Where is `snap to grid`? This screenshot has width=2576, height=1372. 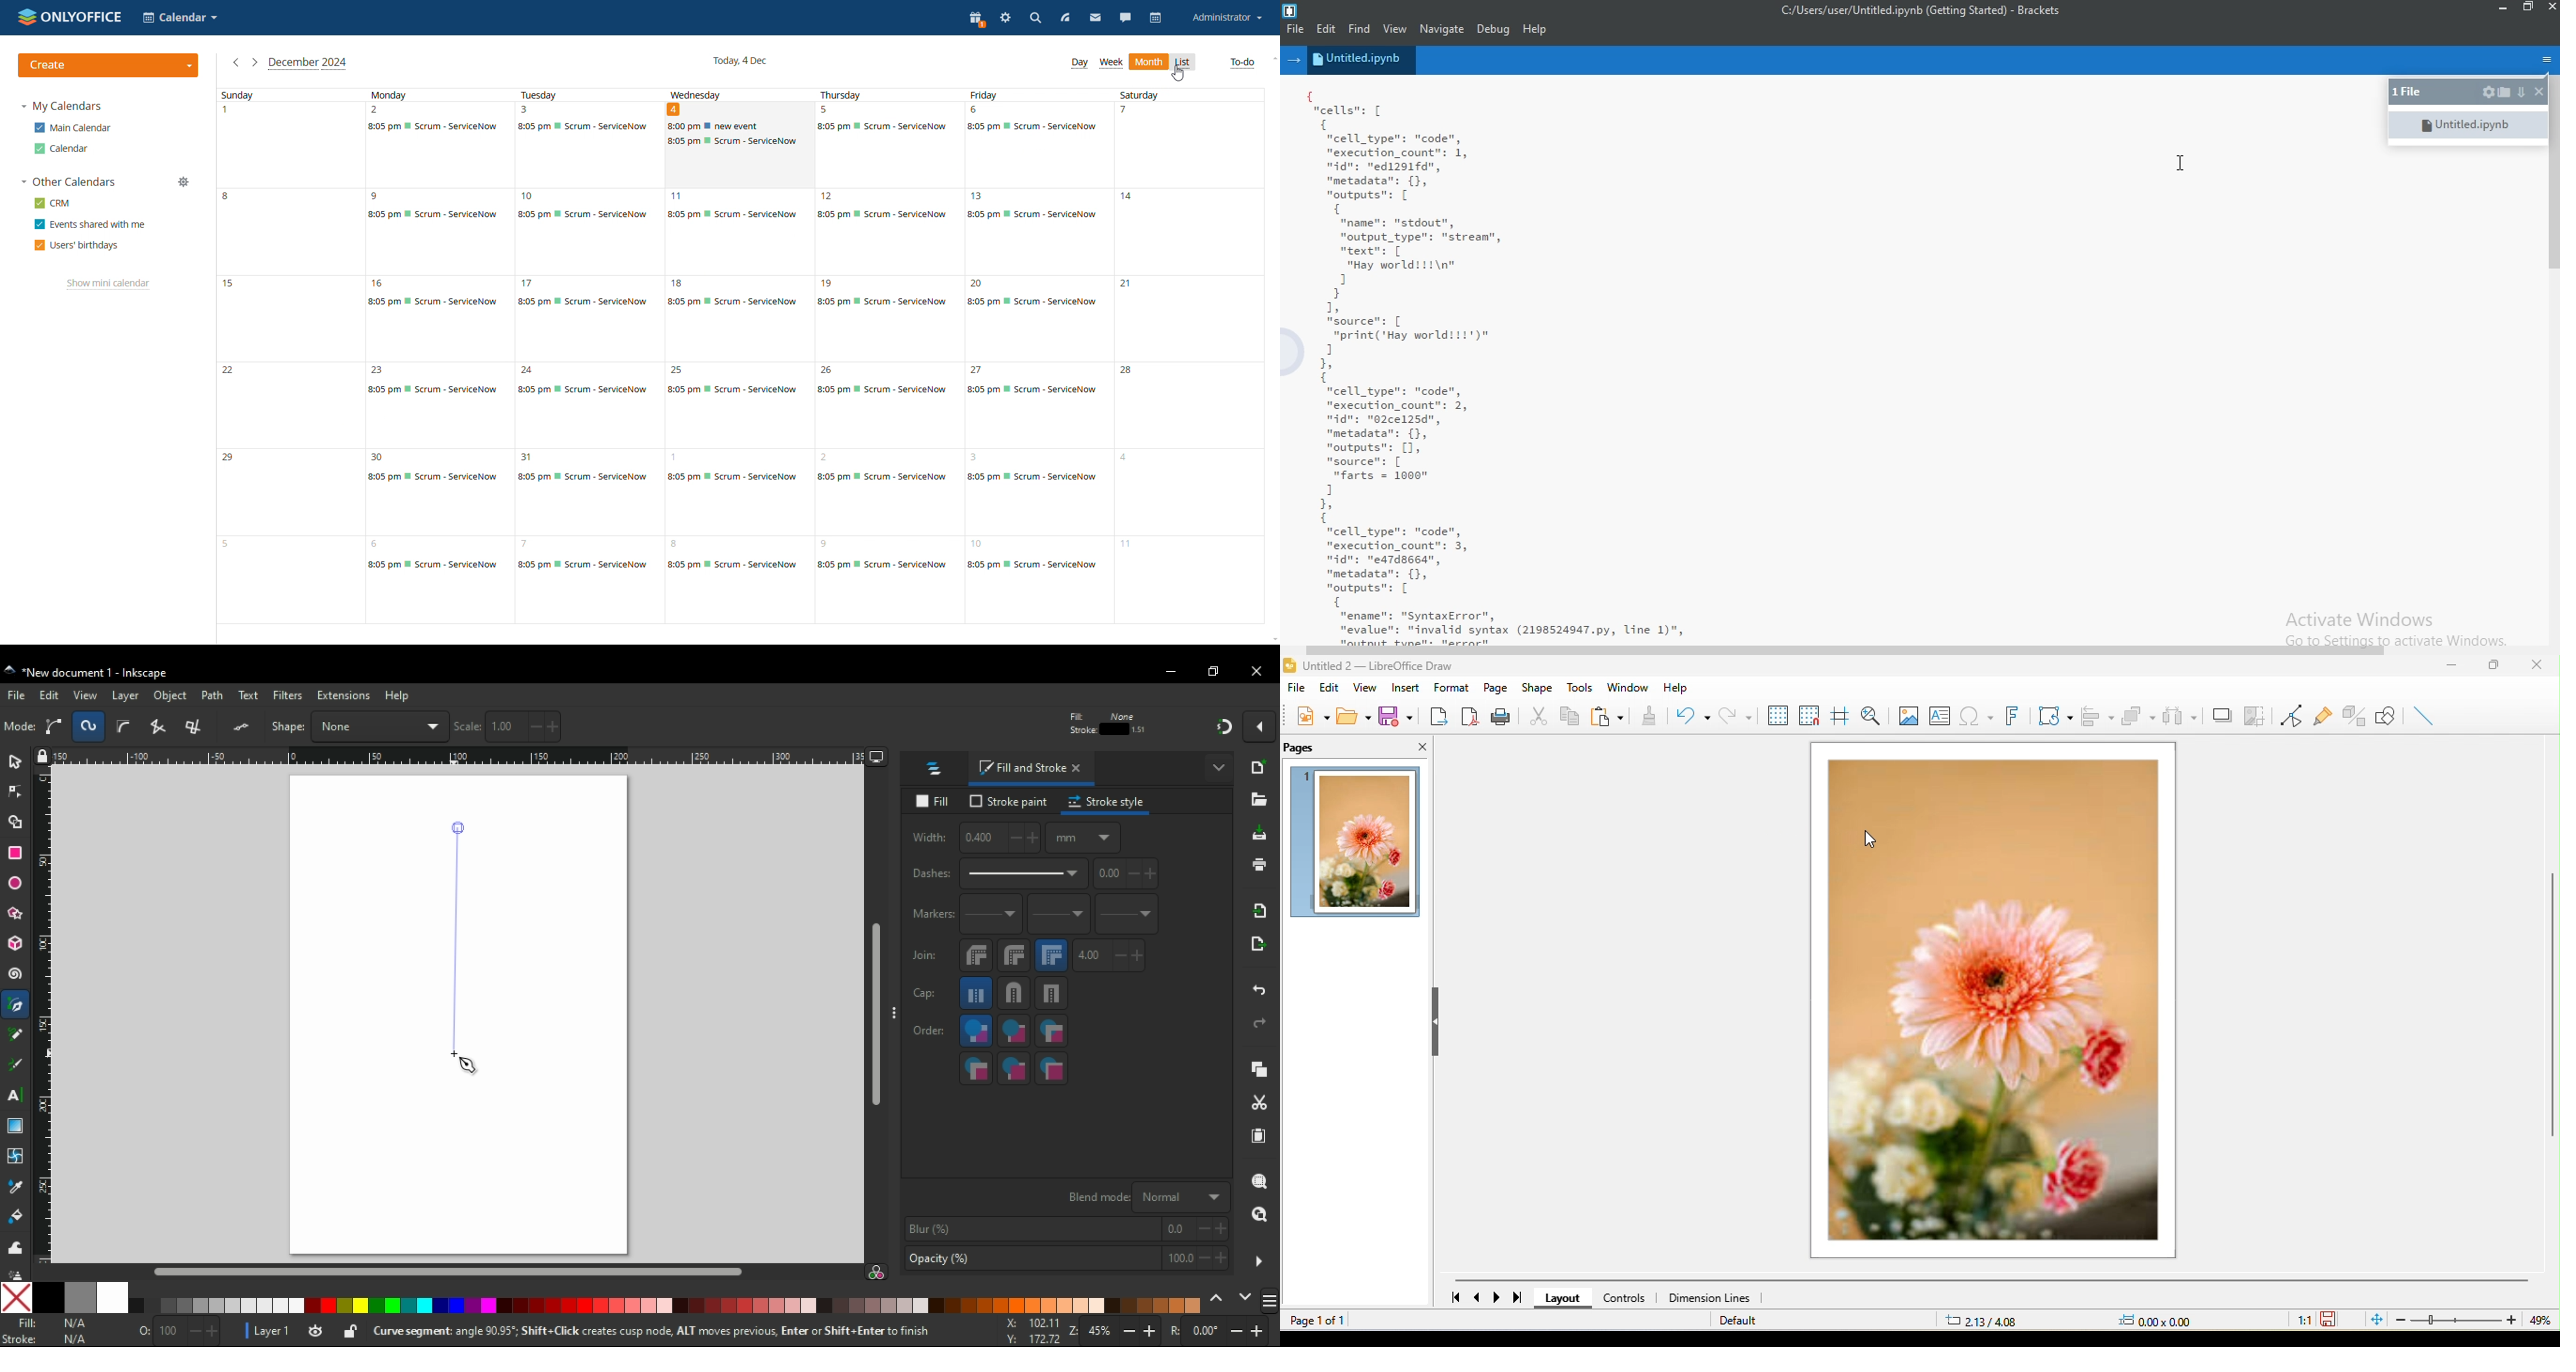 snap to grid is located at coordinates (1808, 712).